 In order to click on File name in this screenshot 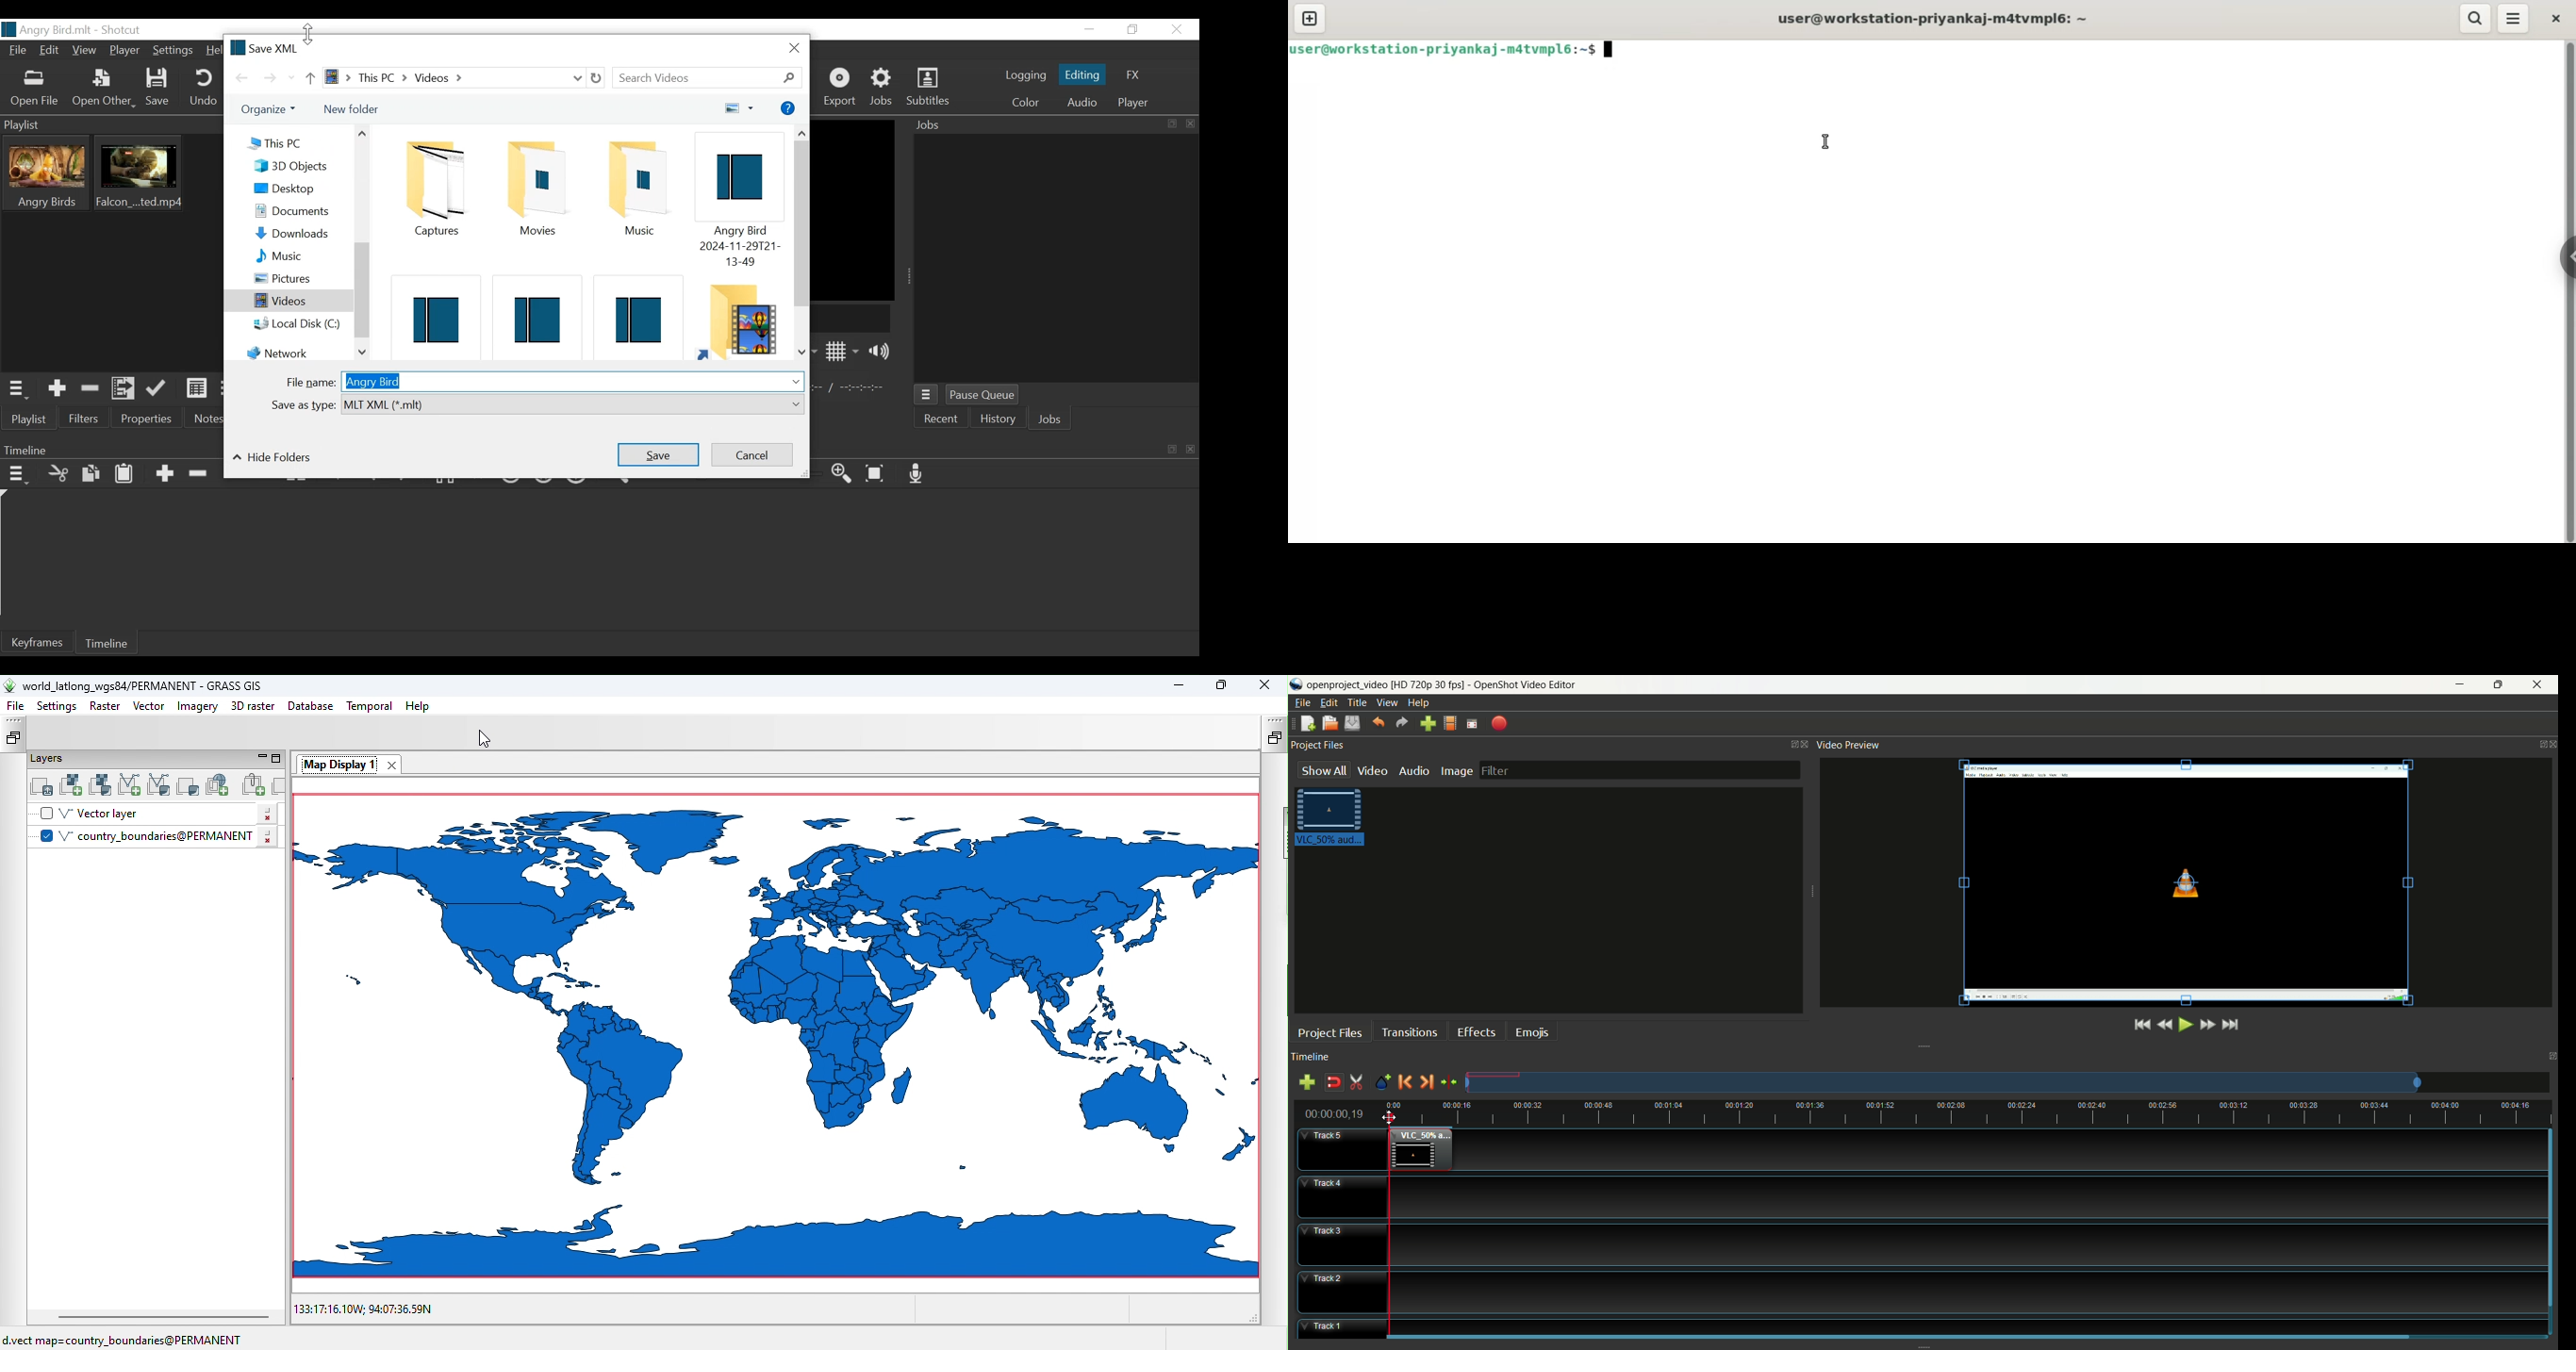, I will do `click(46, 31)`.